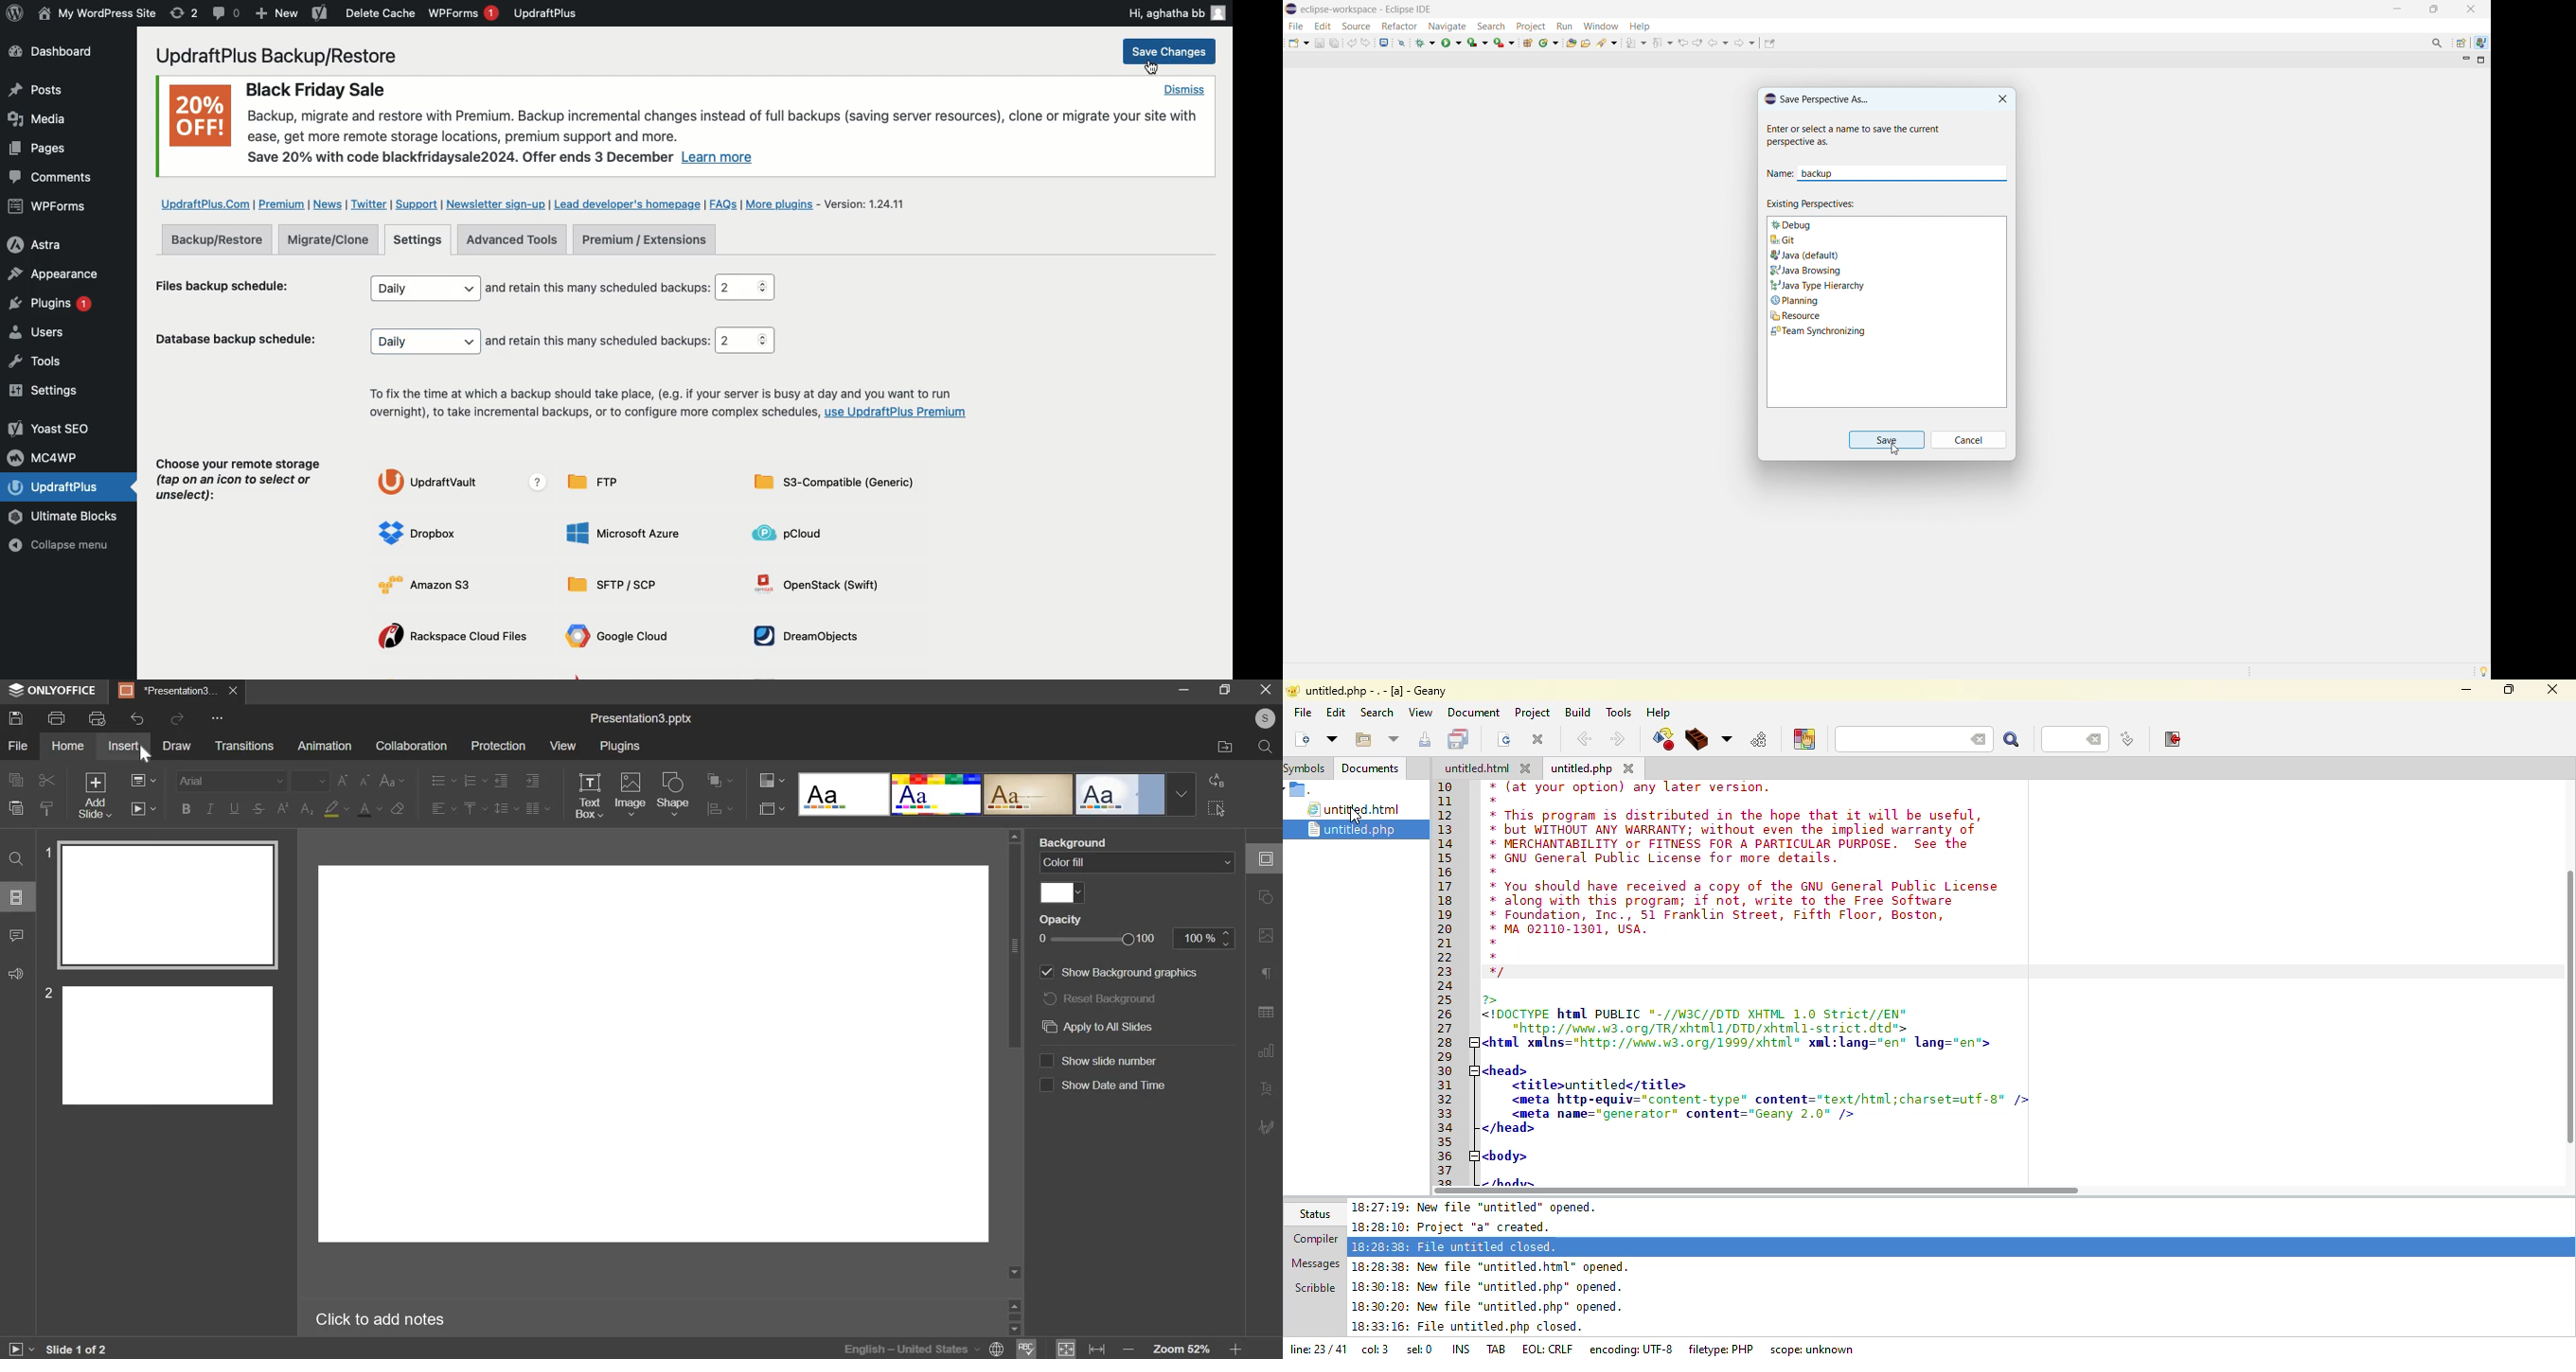 The image size is (2576, 1372). Describe the element at coordinates (2128, 739) in the screenshot. I see `jump to entered line number` at that location.